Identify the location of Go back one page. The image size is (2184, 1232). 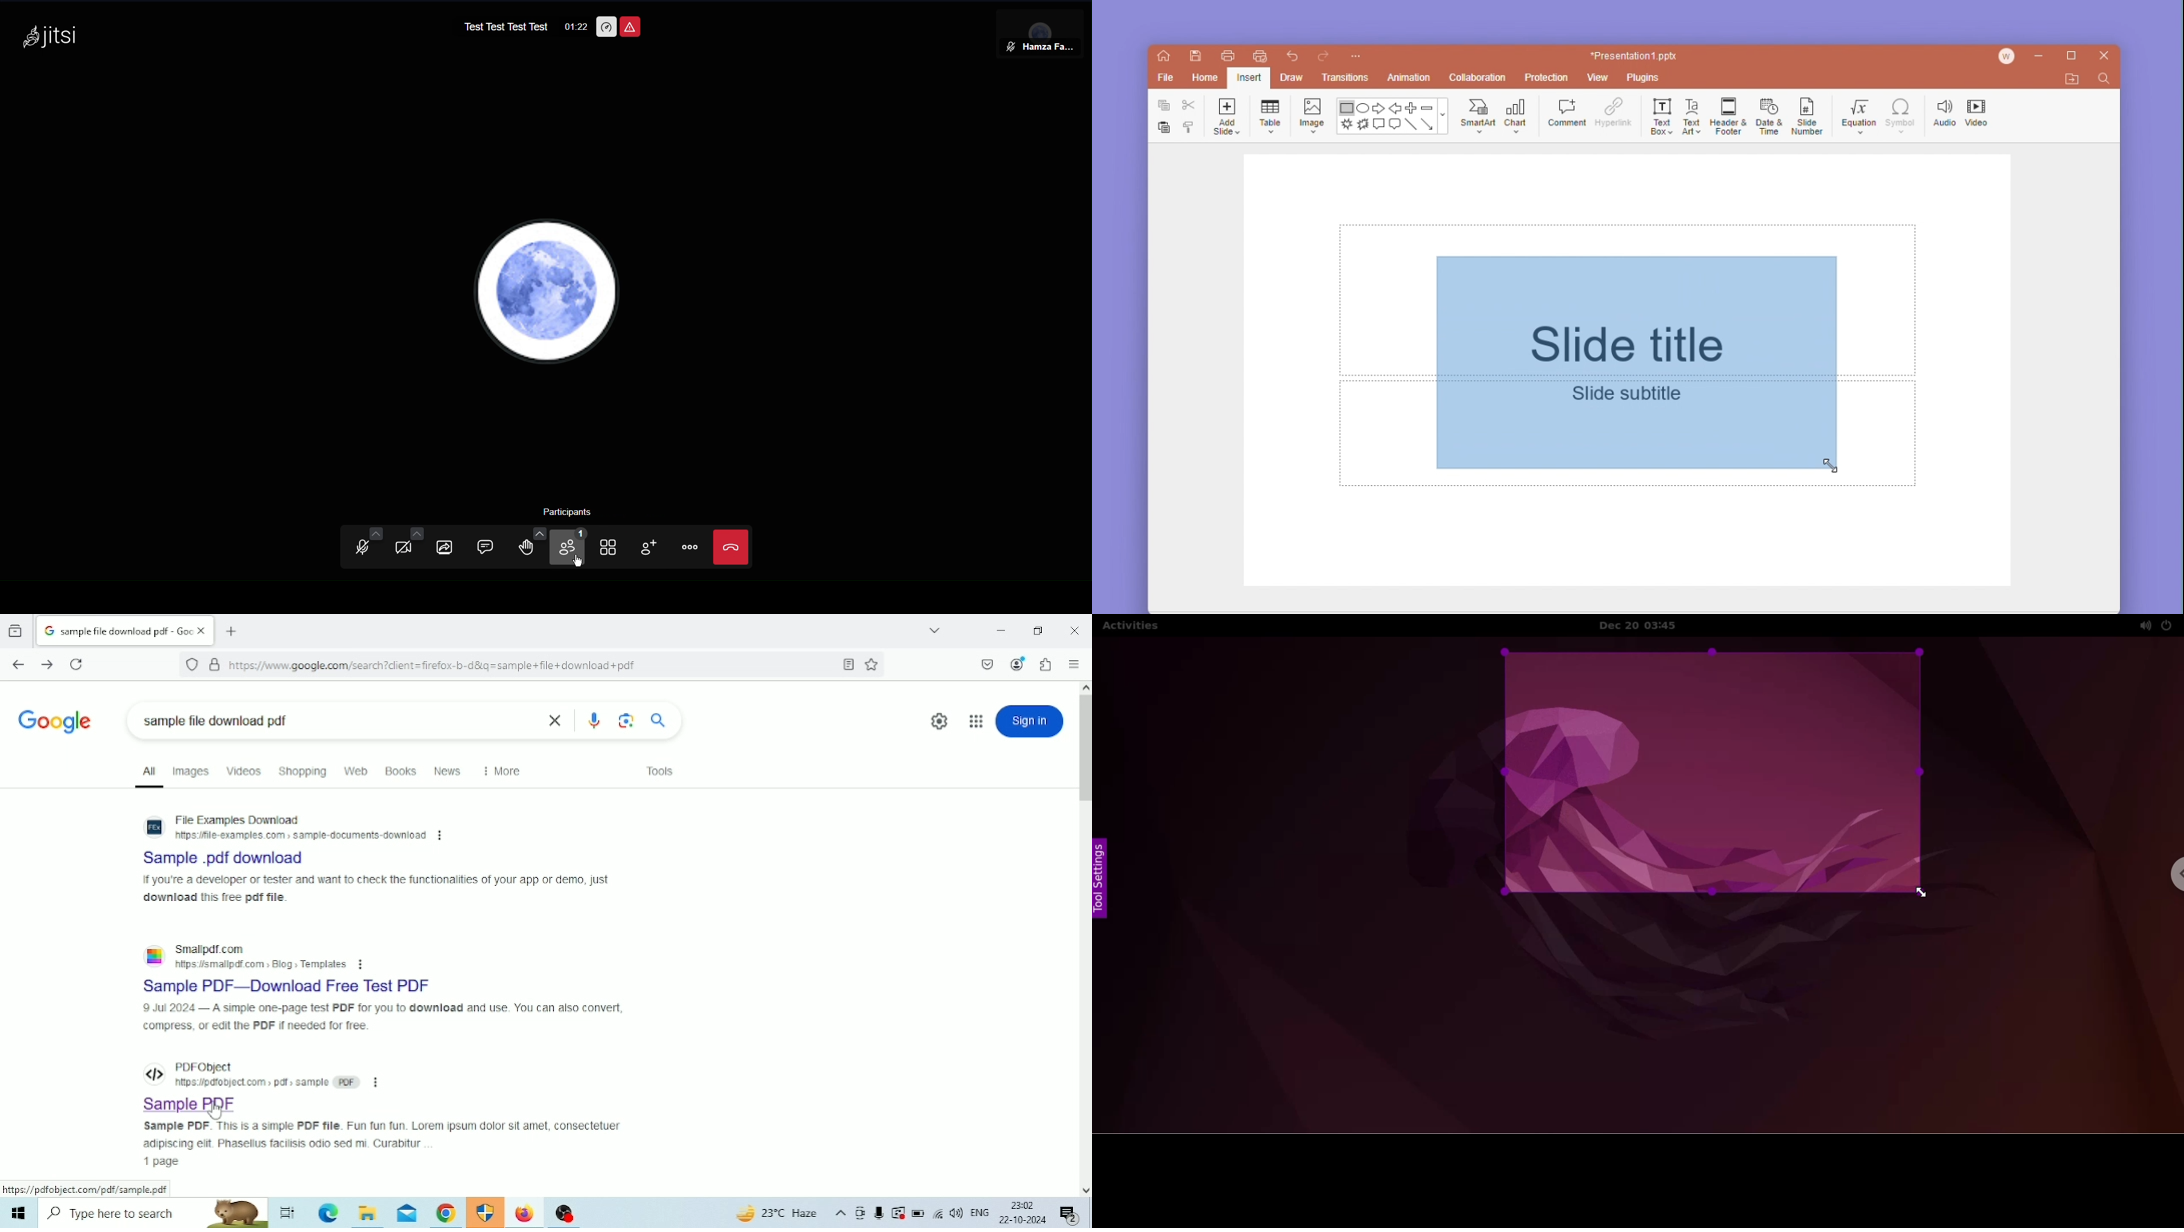
(19, 665).